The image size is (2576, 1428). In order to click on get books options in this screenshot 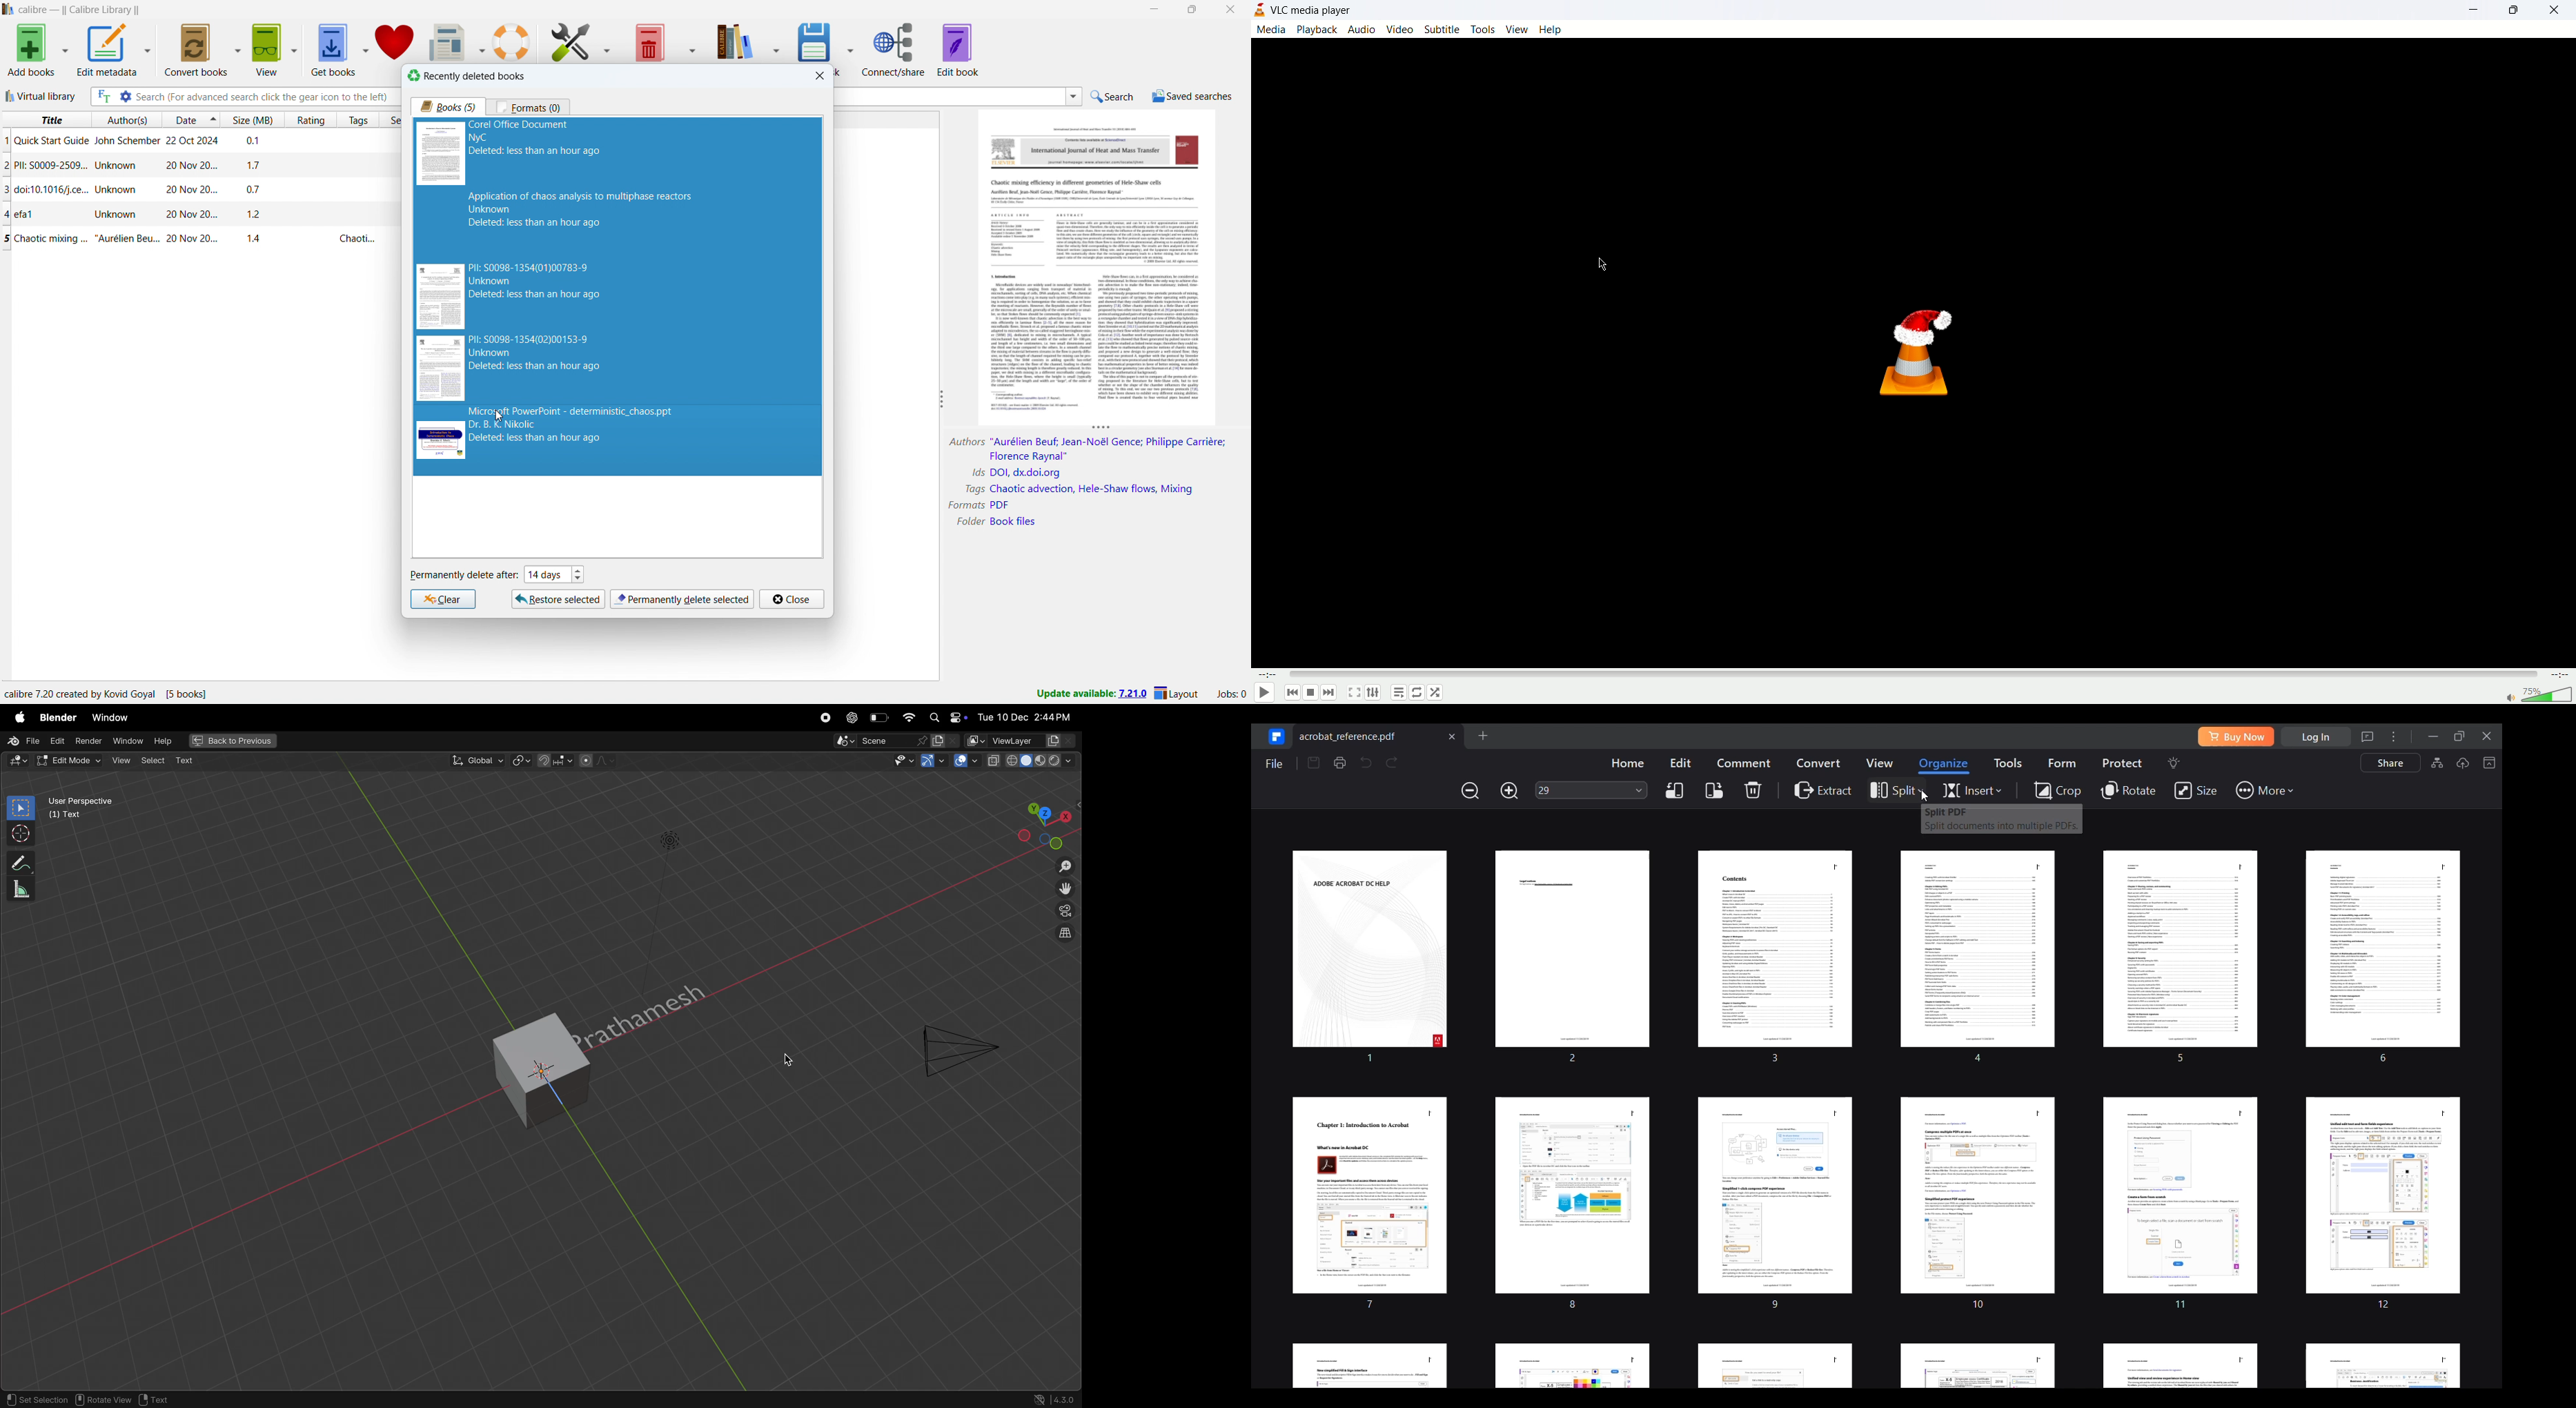, I will do `click(364, 49)`.